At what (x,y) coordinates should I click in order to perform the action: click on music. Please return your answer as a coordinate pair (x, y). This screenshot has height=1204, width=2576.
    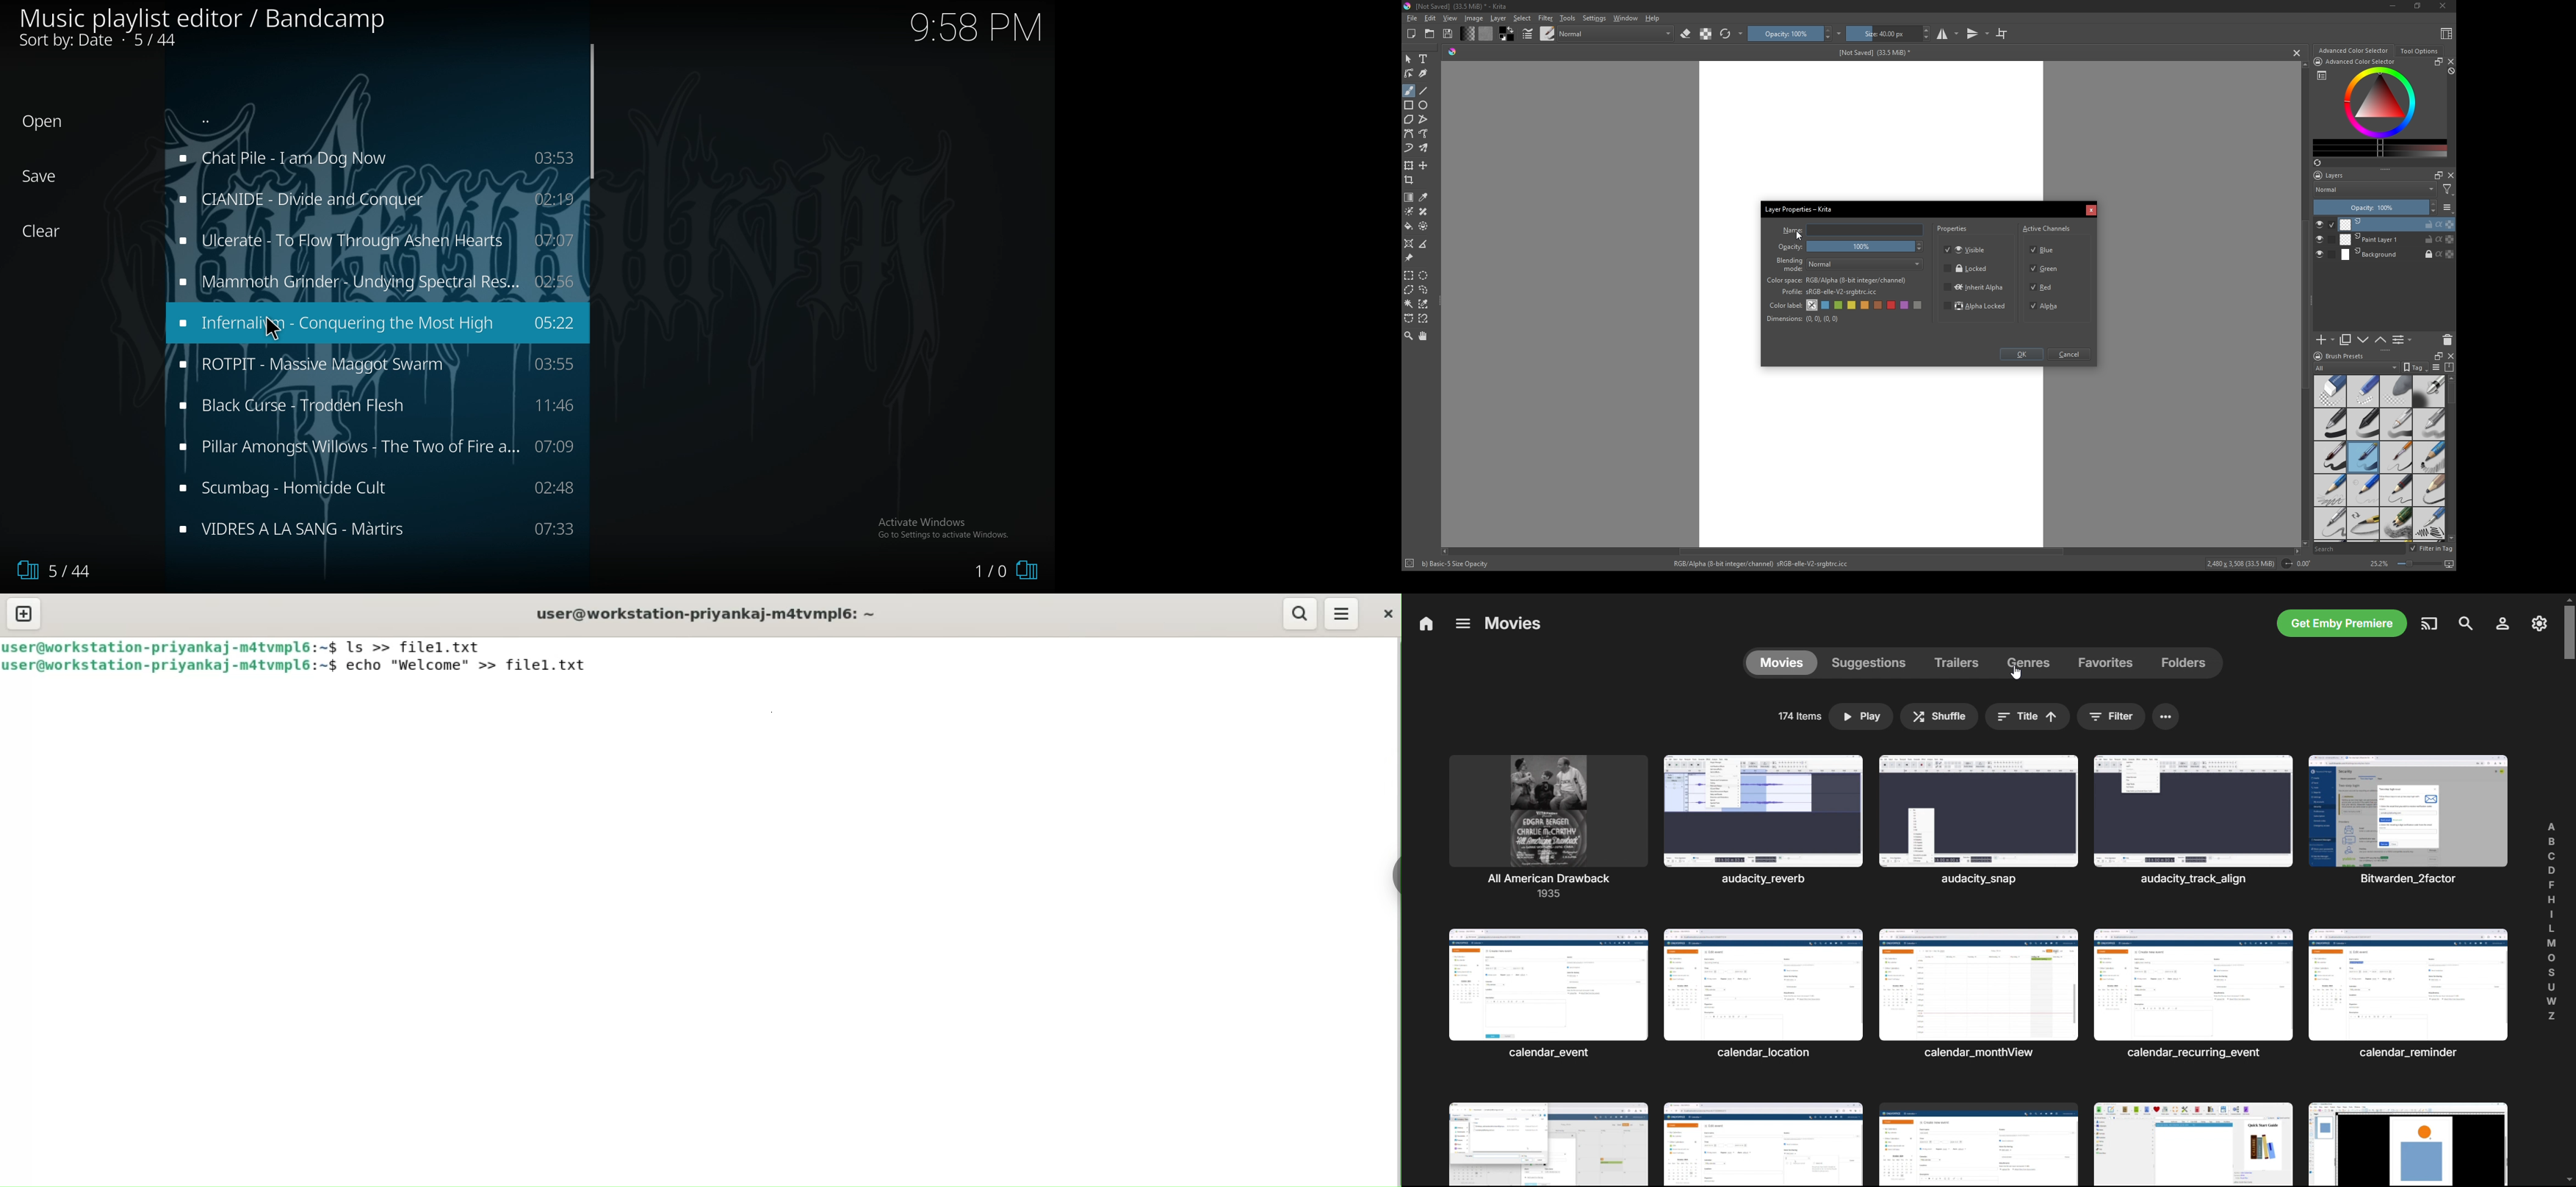
    Looking at the image, I should click on (375, 364).